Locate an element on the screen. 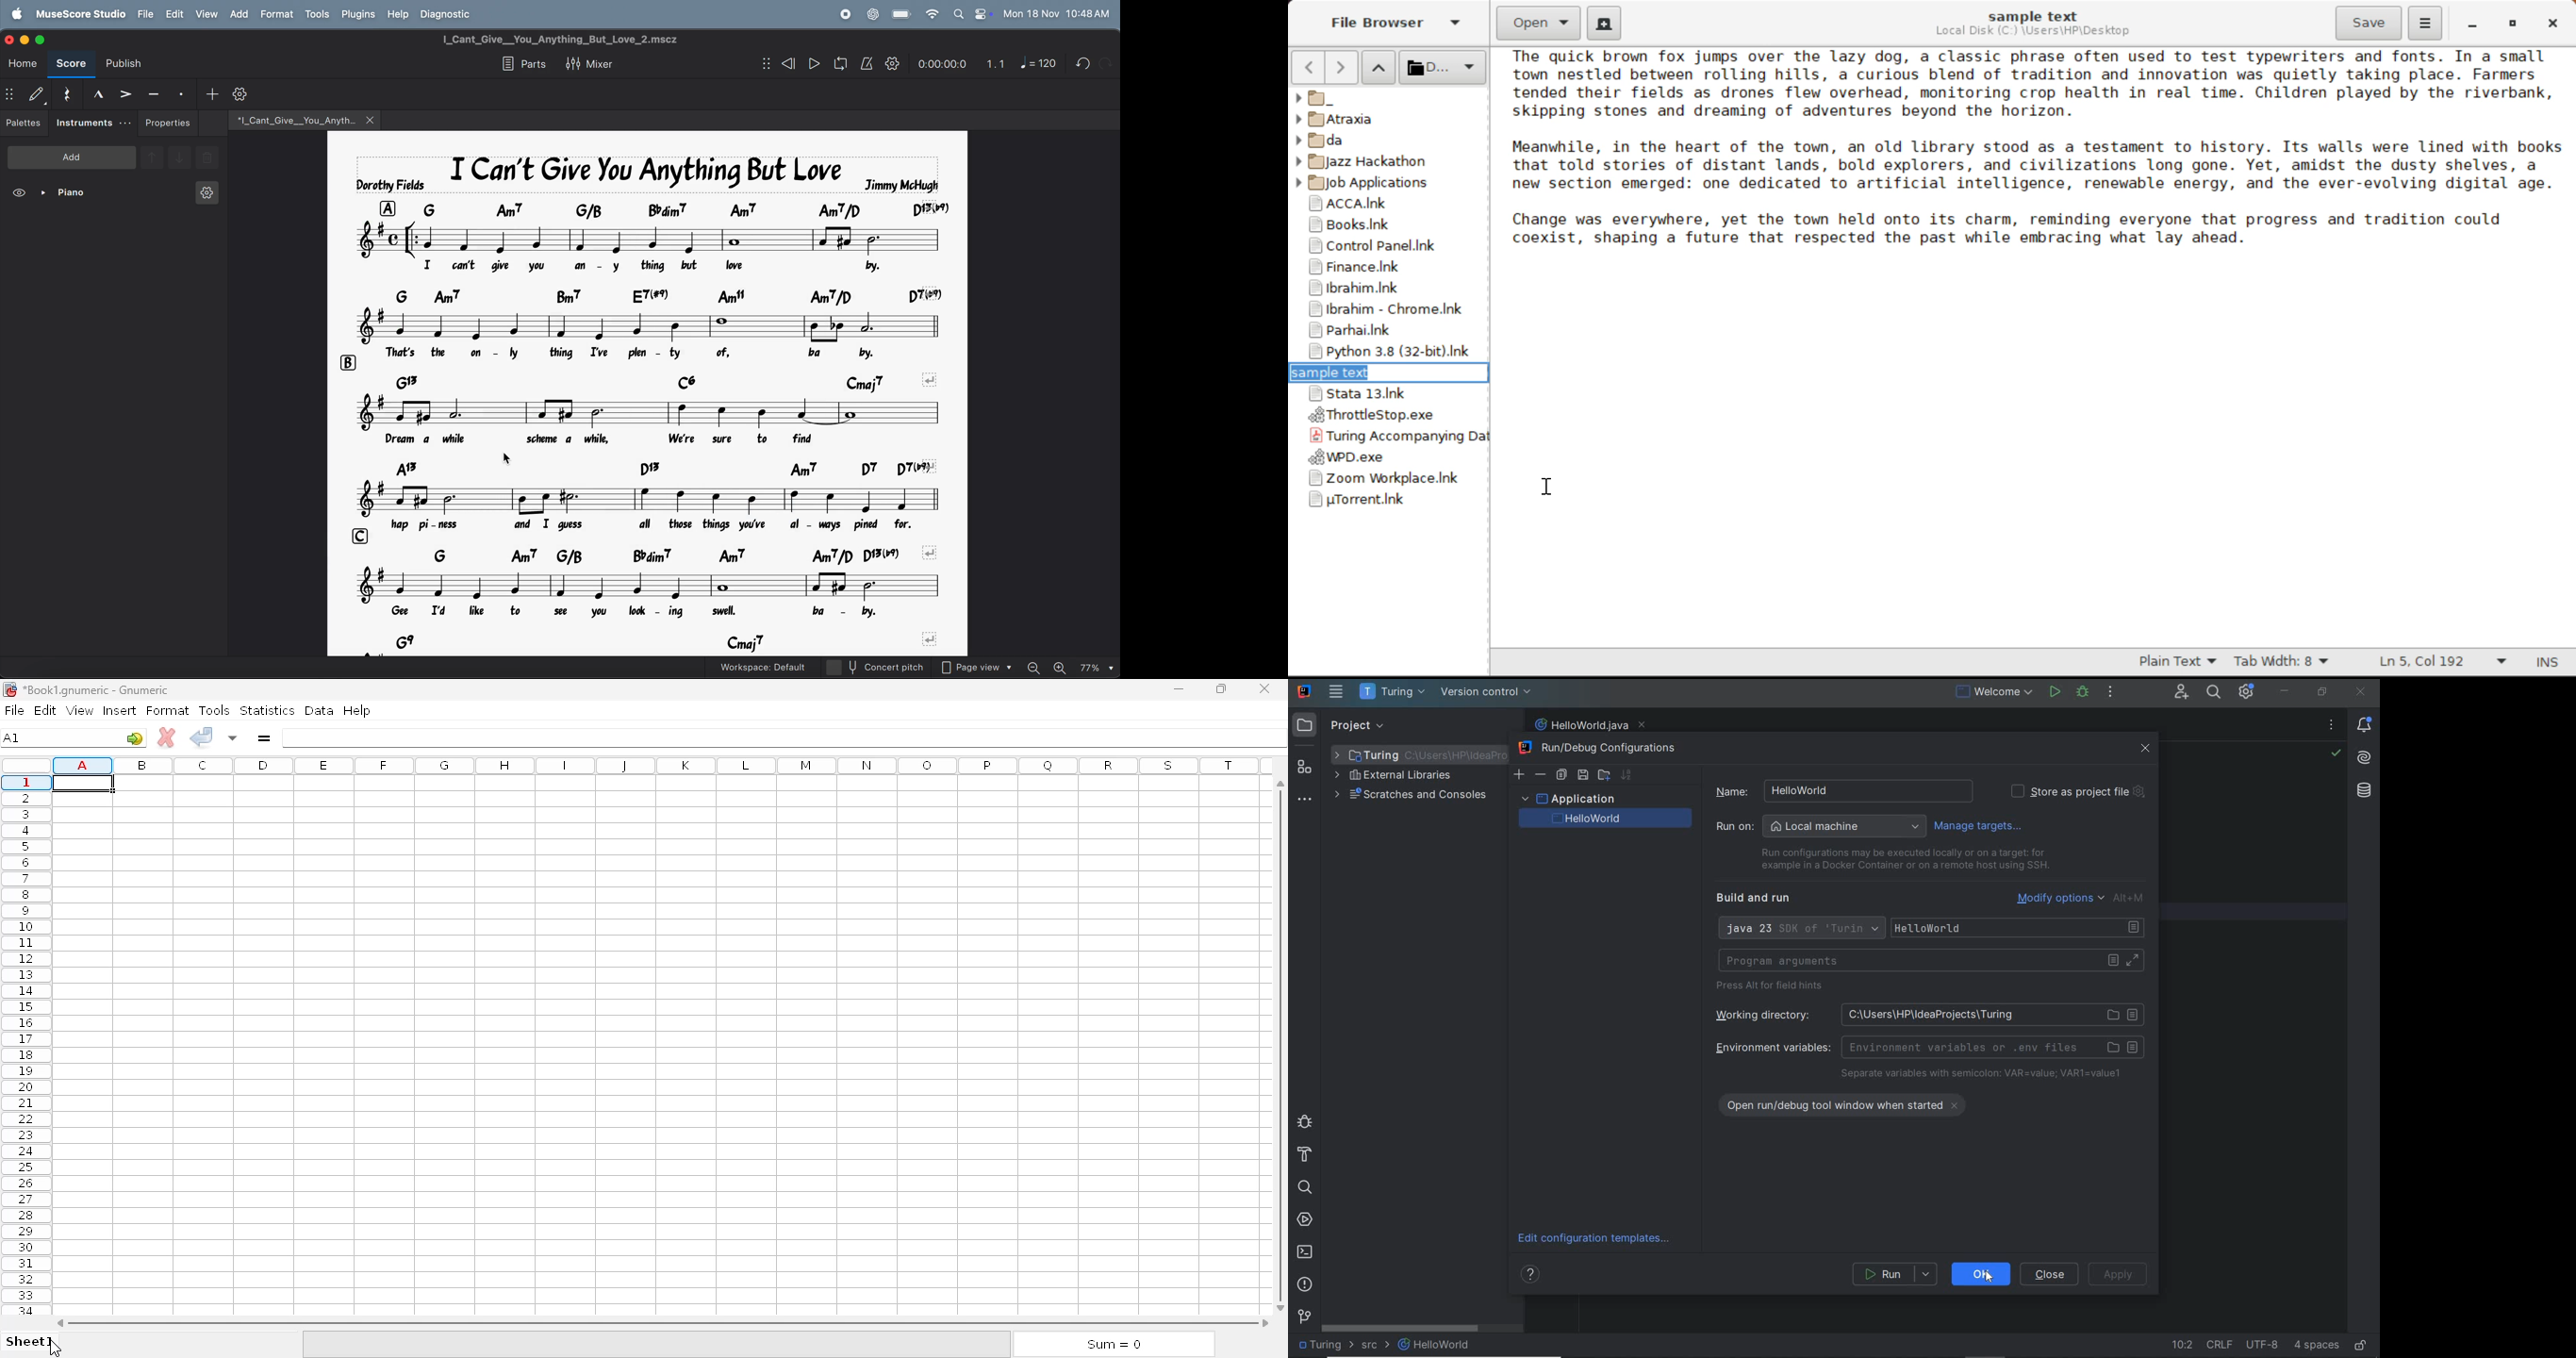  chord symbols is located at coordinates (604, 376).